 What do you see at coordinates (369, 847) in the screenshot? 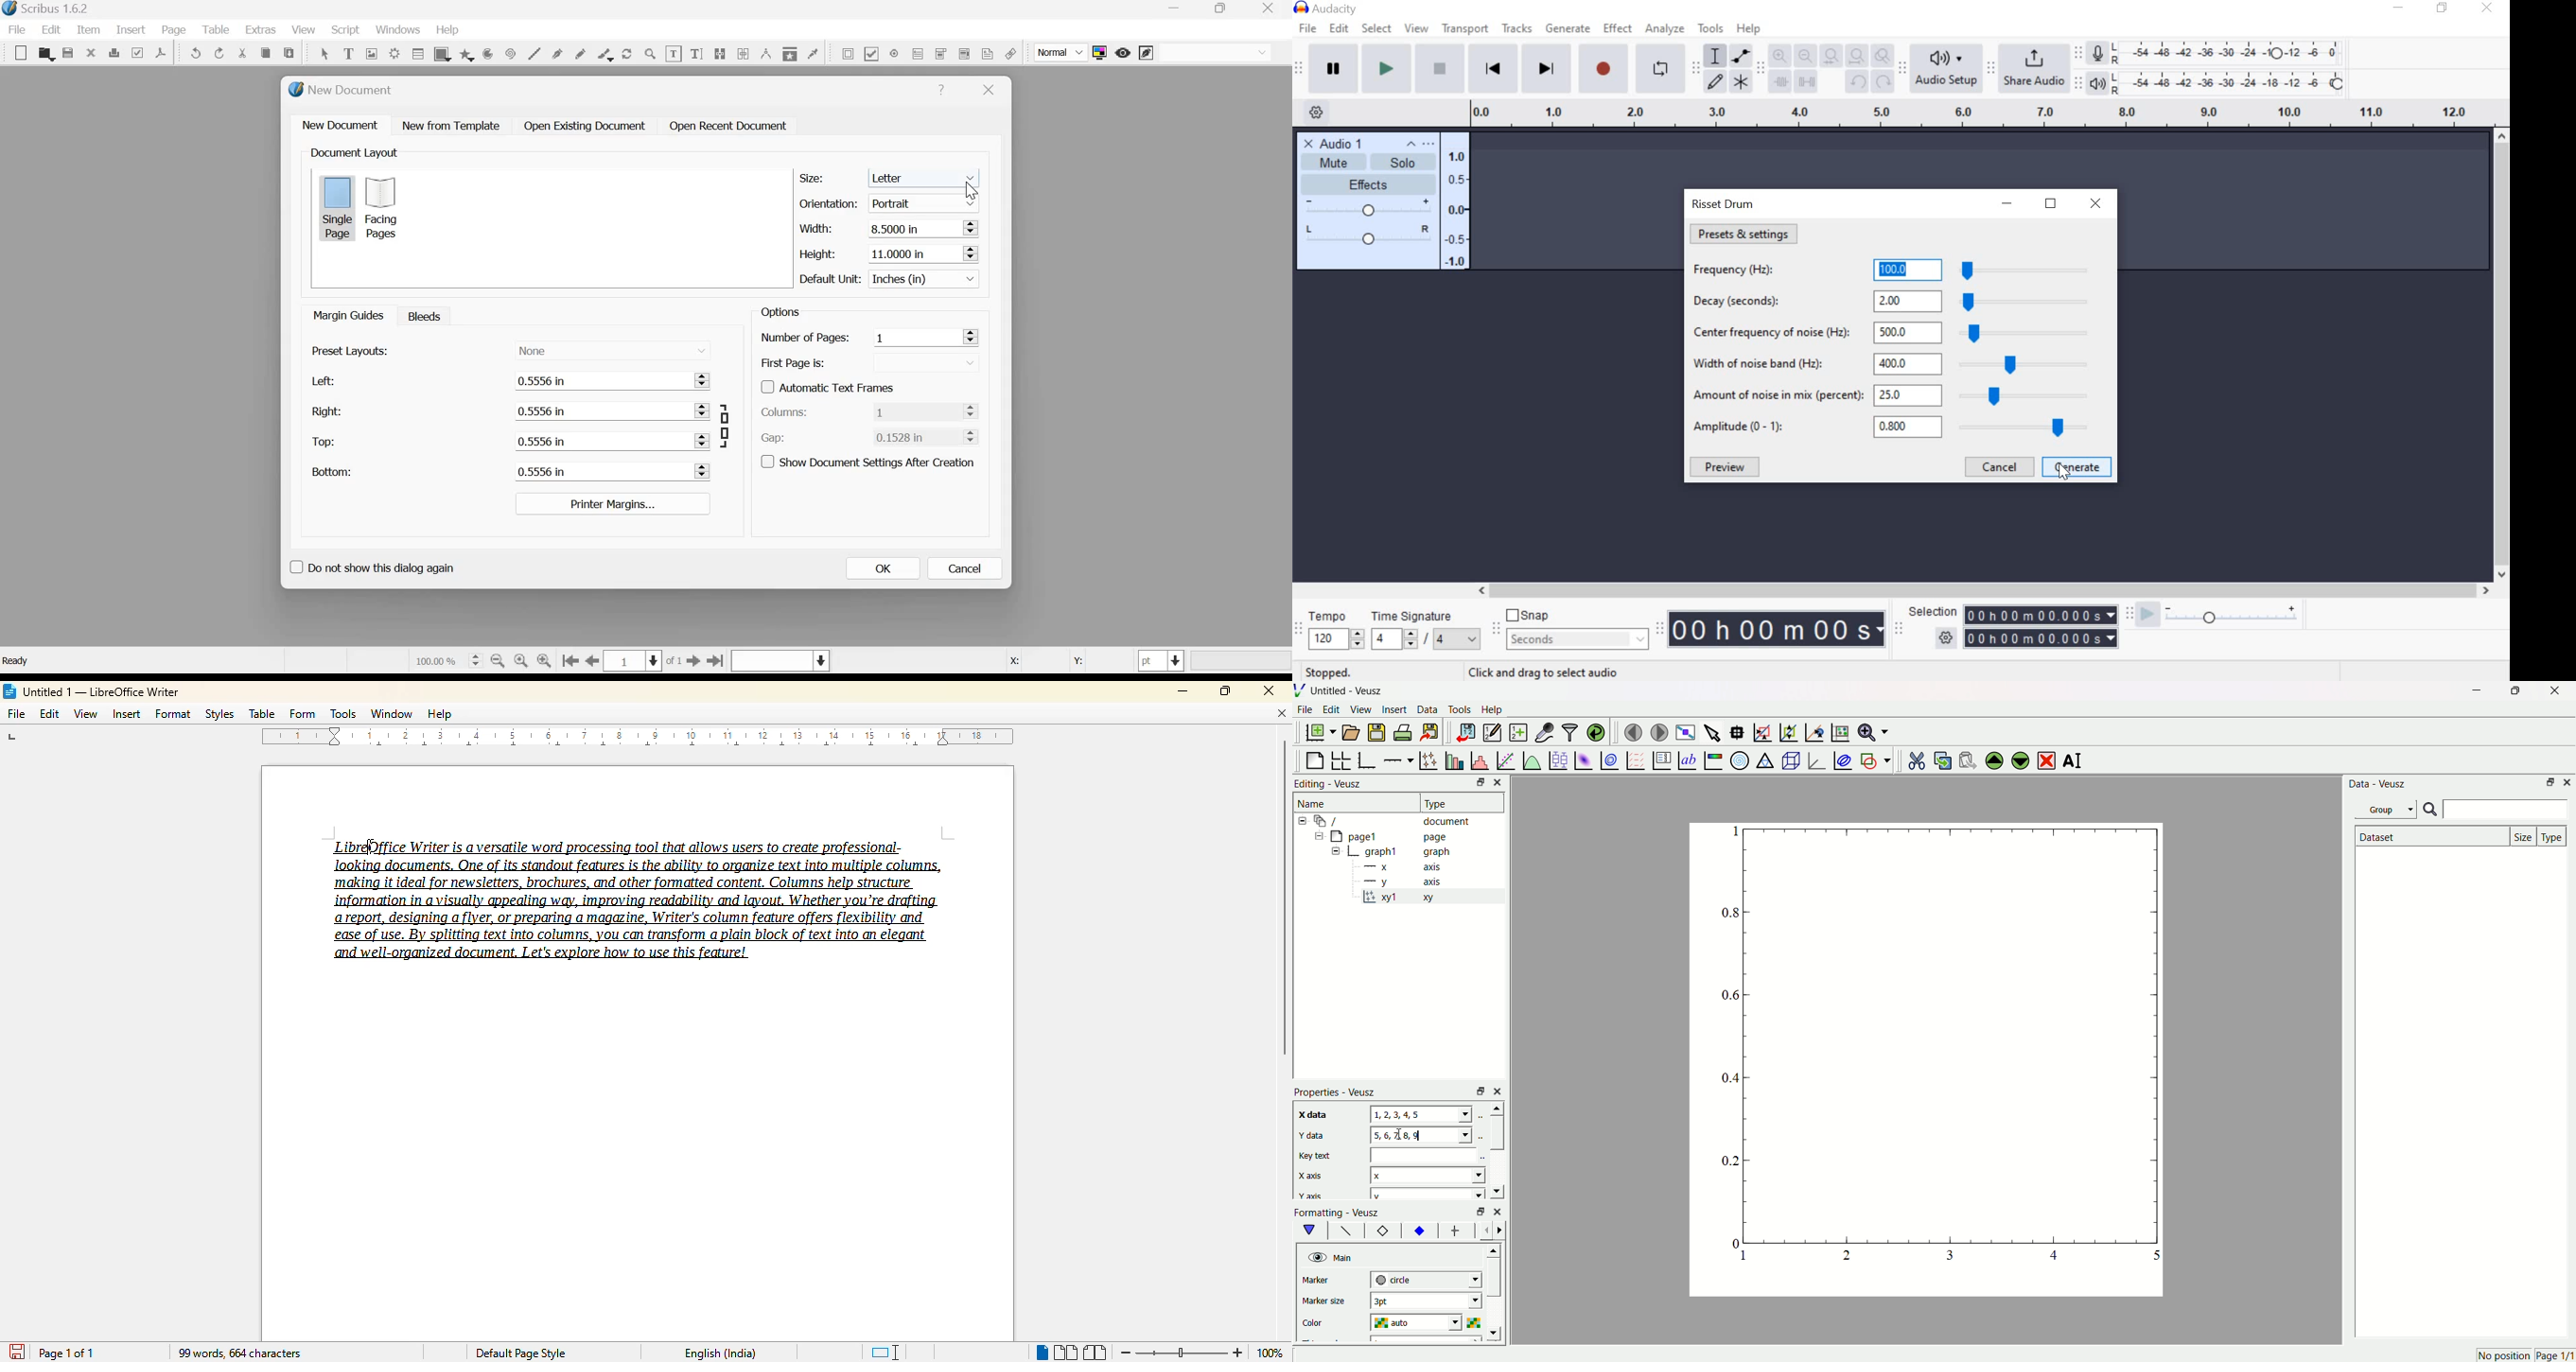
I see `hotkey (Ctrl + A)` at bounding box center [369, 847].